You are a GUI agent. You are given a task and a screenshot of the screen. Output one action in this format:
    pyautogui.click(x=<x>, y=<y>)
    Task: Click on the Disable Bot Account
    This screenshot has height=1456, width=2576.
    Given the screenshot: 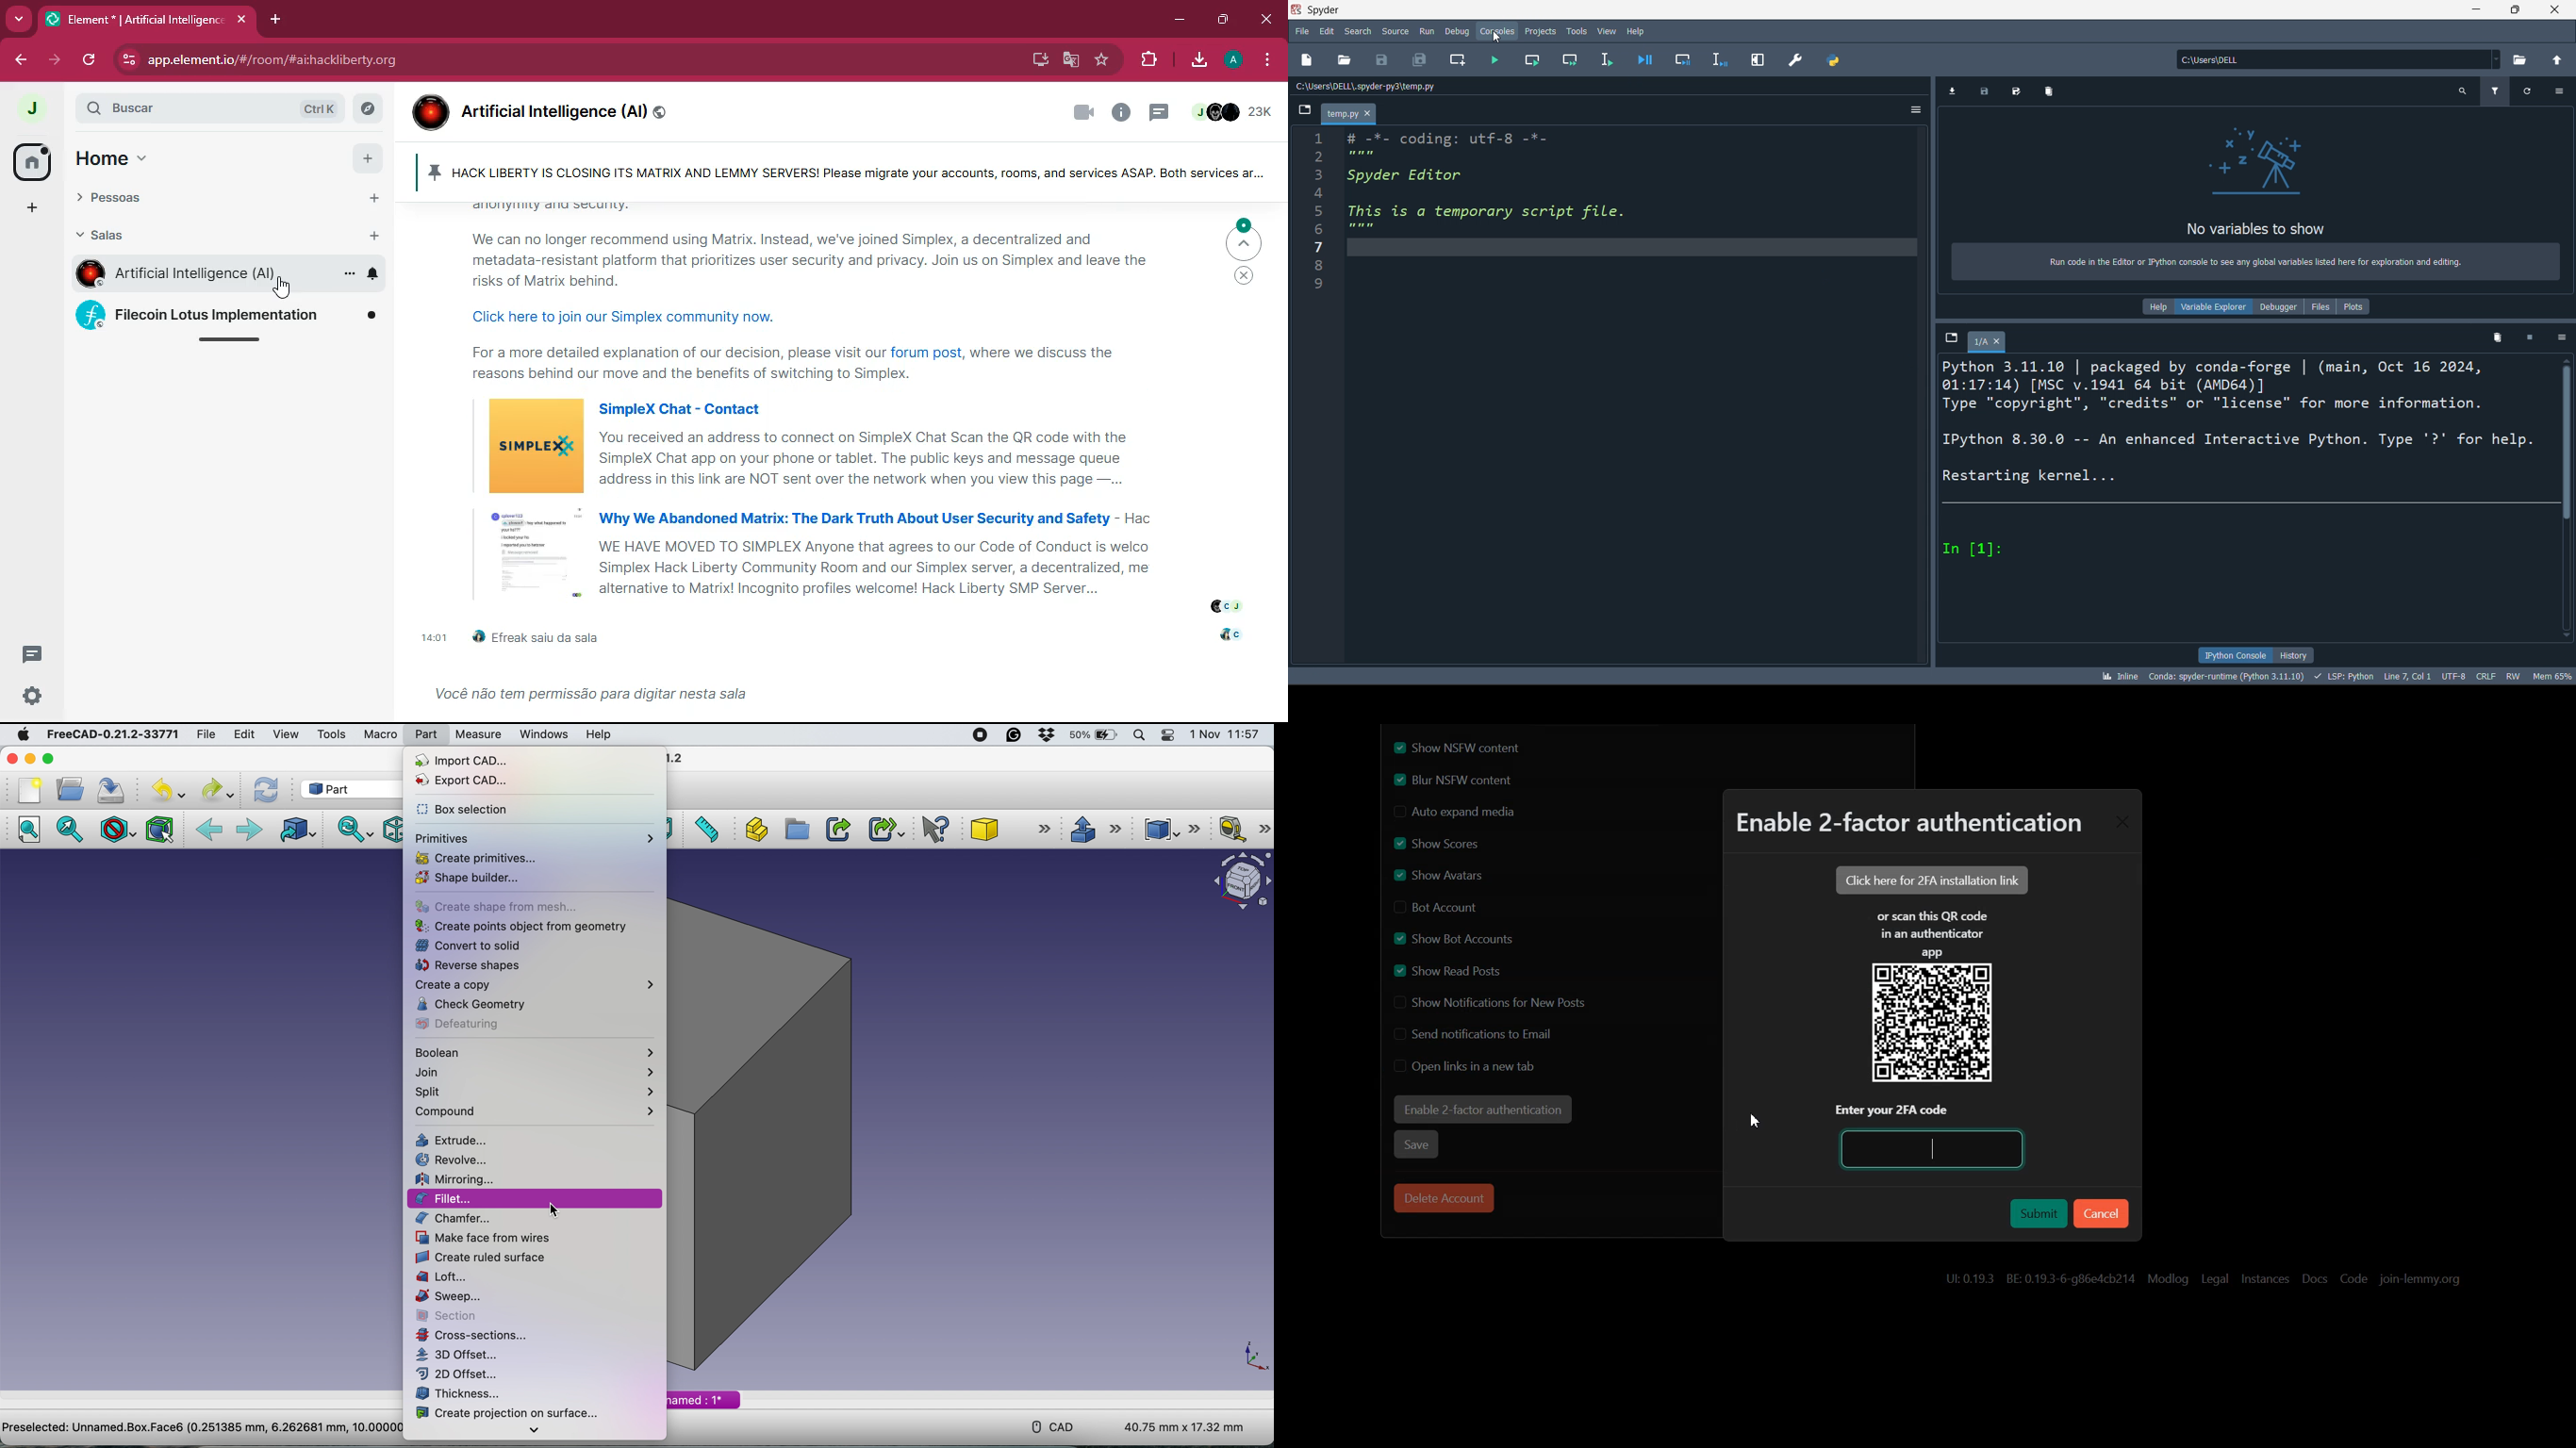 What is the action you would take?
    pyautogui.click(x=1442, y=906)
    